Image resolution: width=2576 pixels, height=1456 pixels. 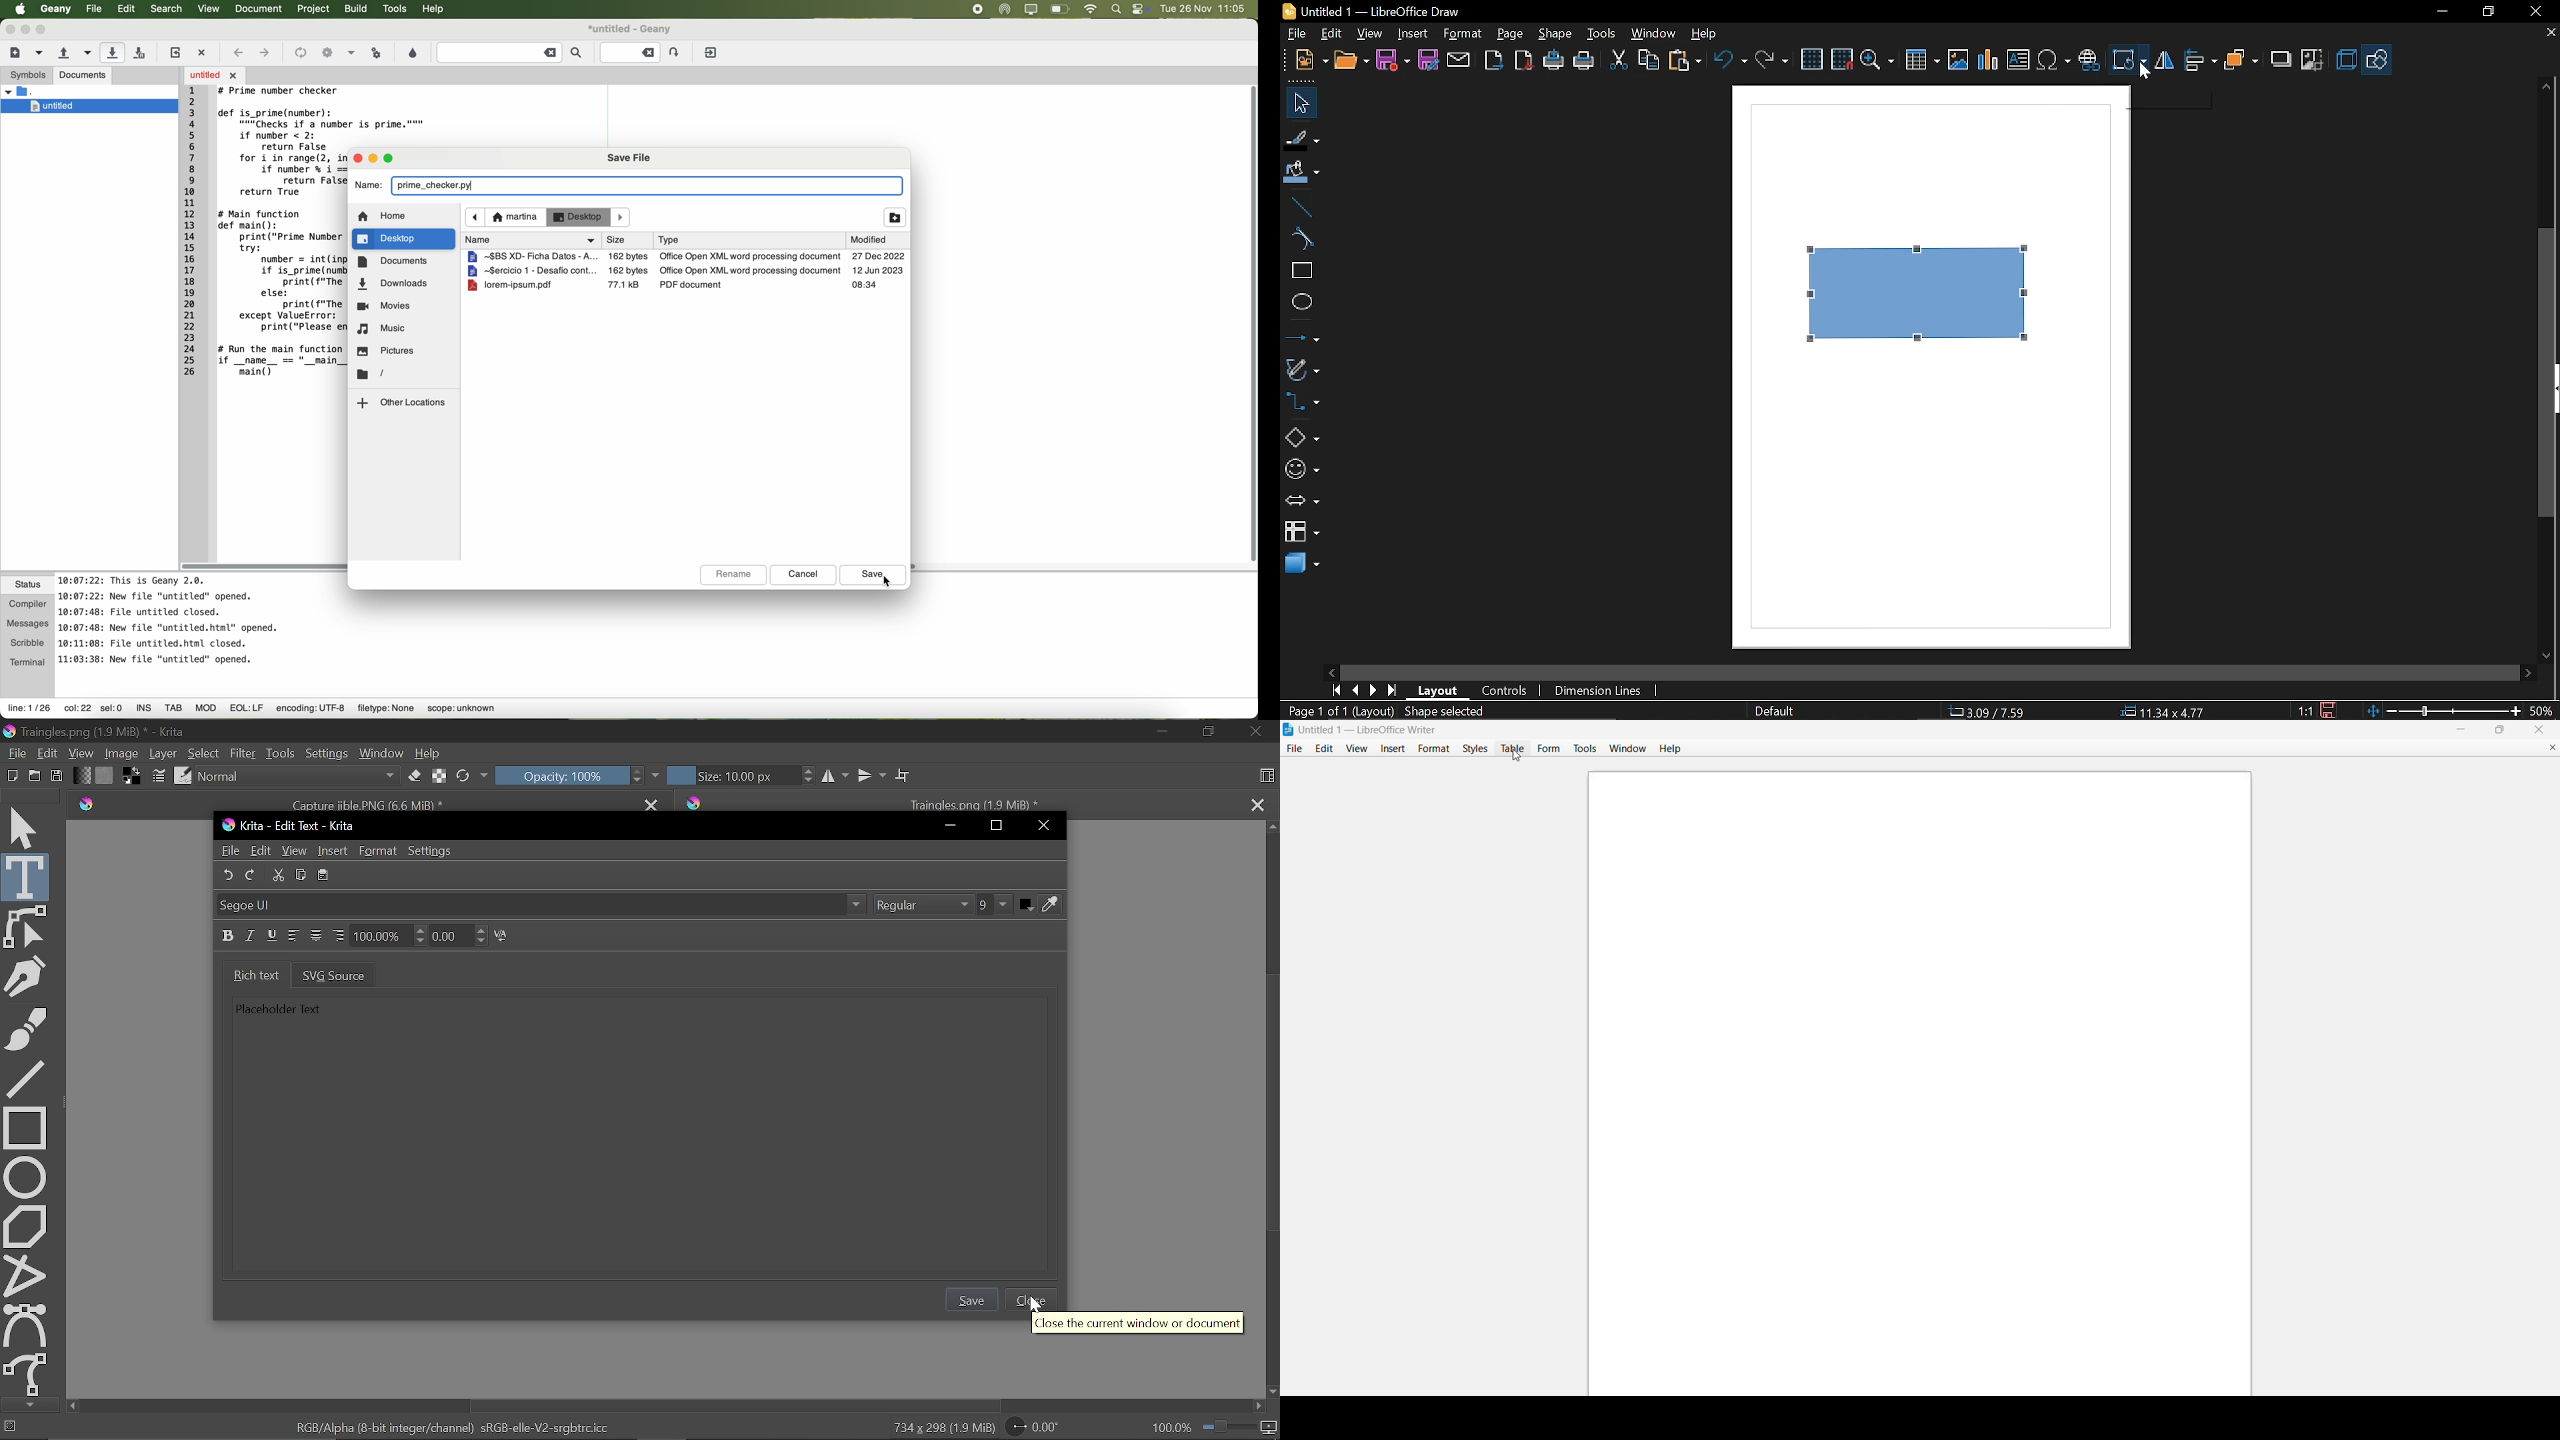 What do you see at coordinates (2150, 69) in the screenshot?
I see `Cursor` at bounding box center [2150, 69].